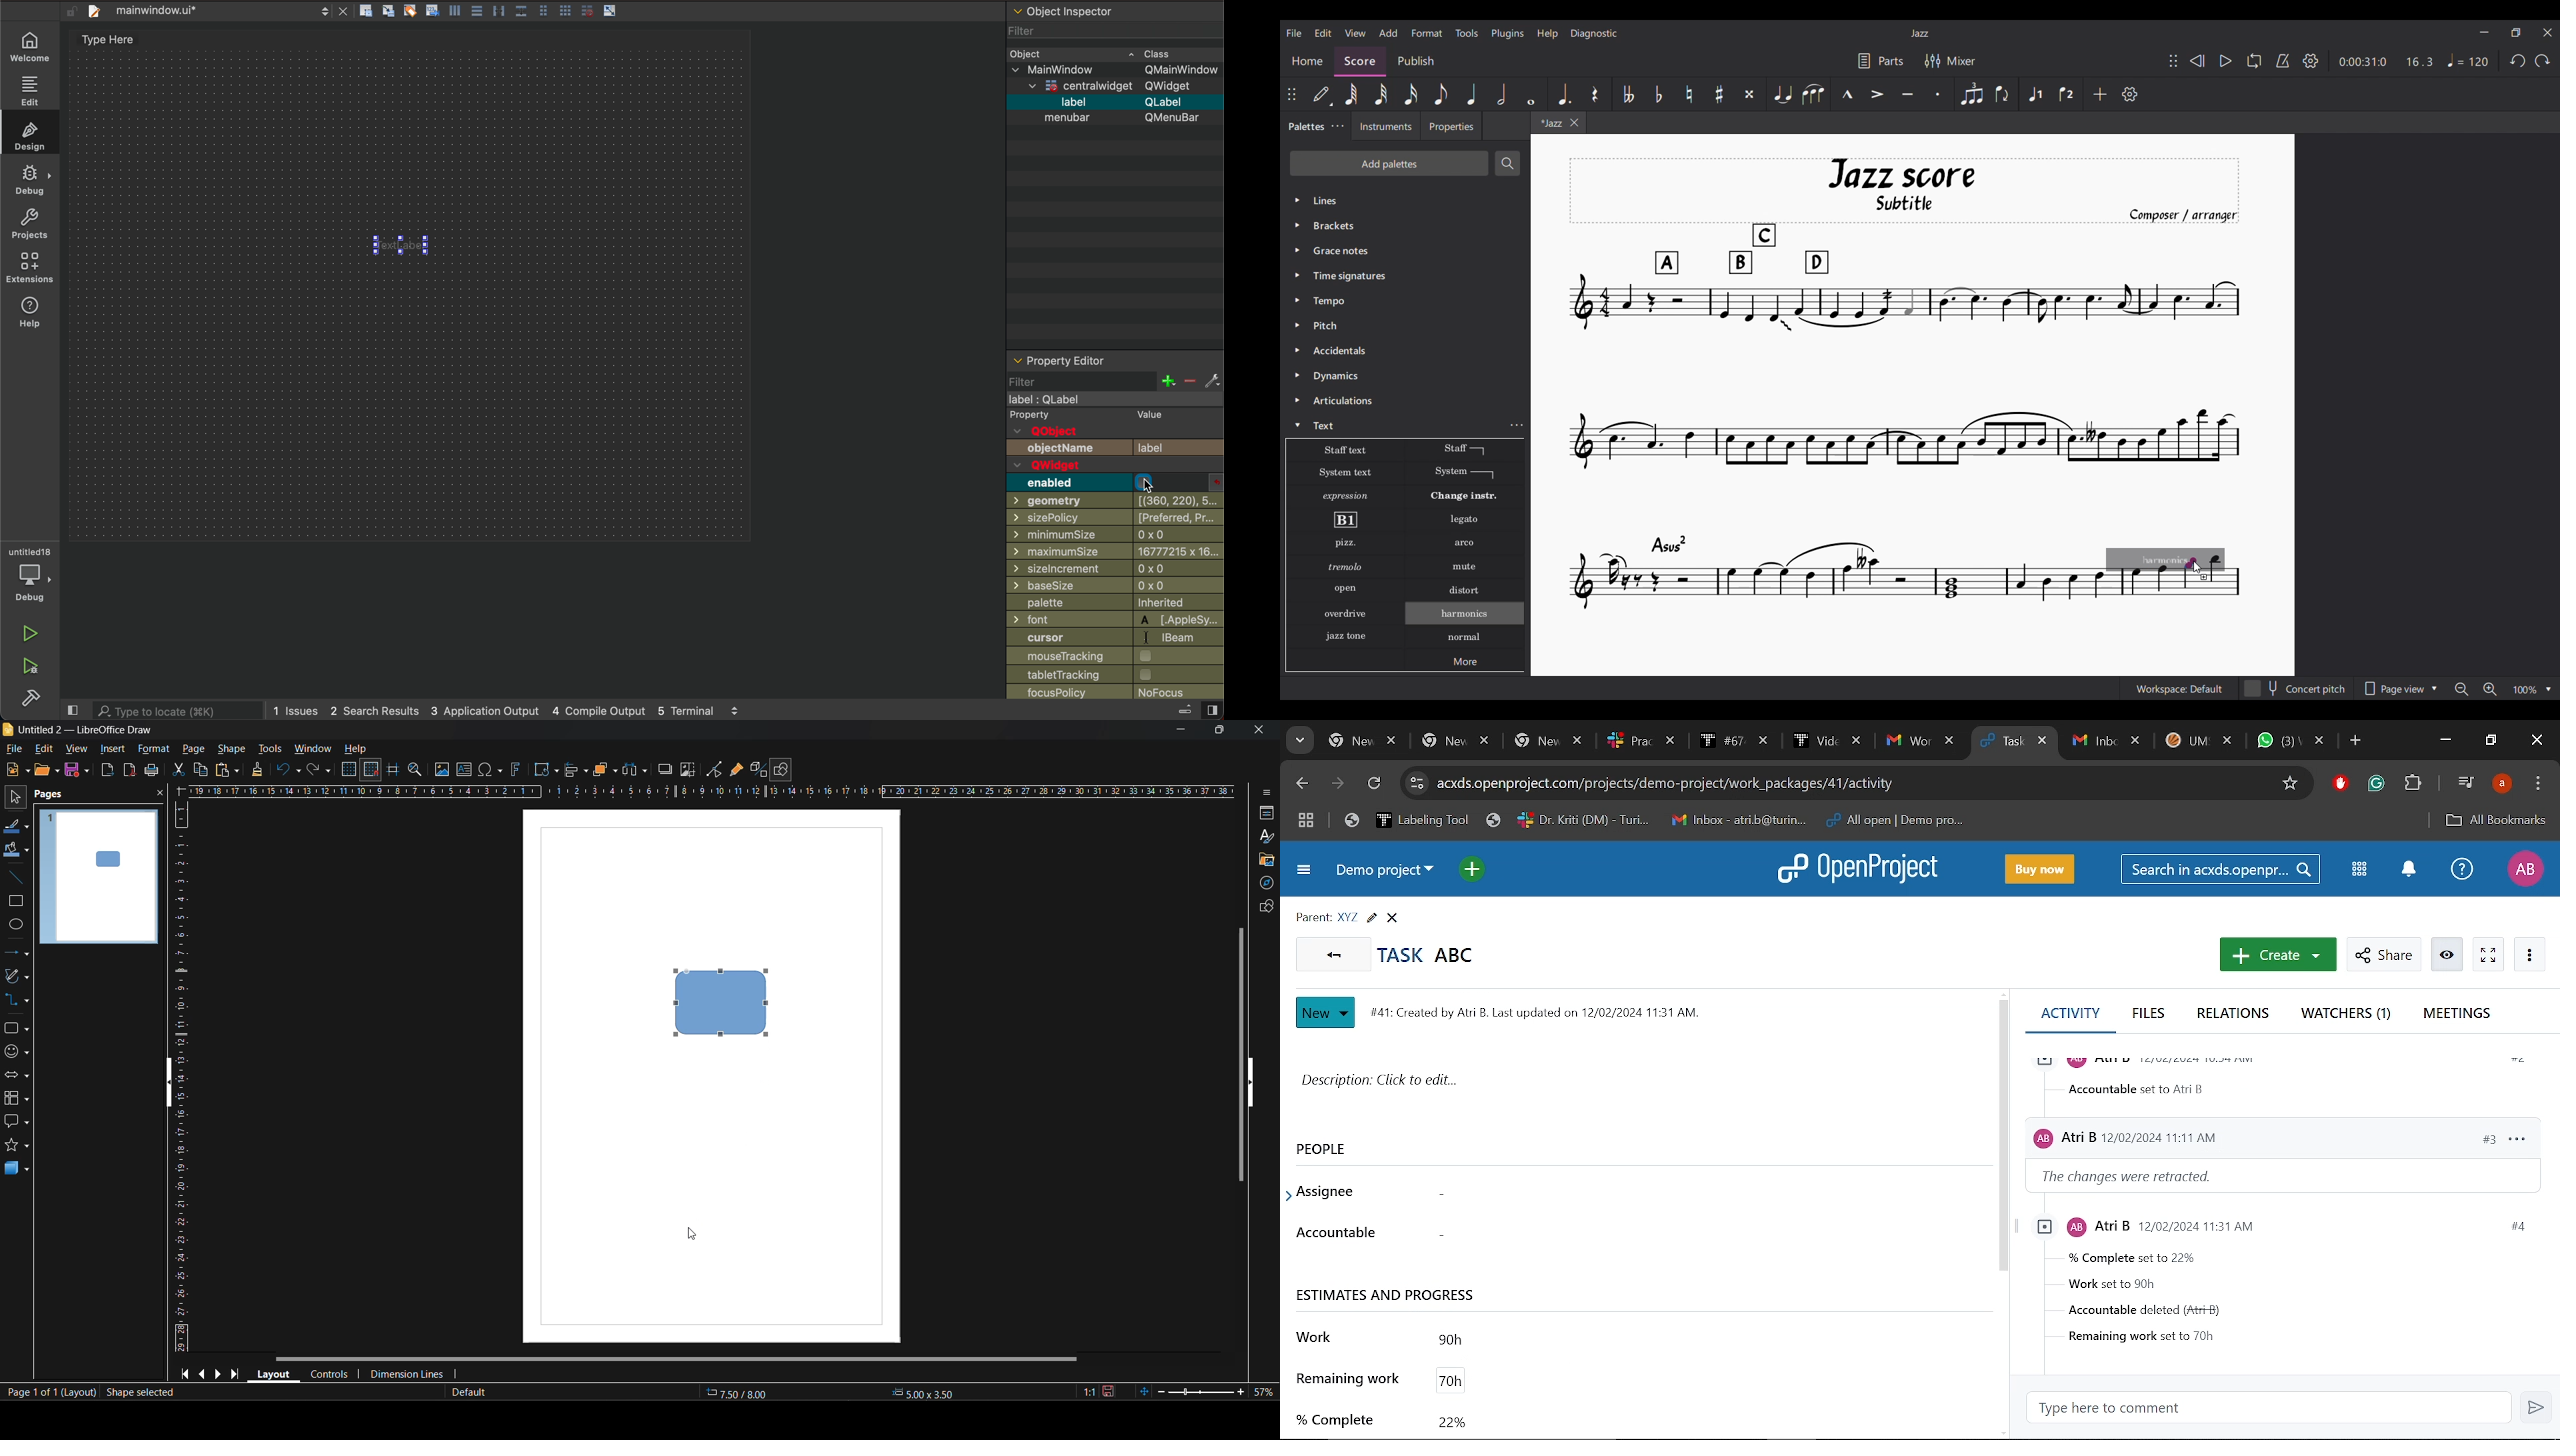  Describe the element at coordinates (15, 999) in the screenshot. I see `connectors` at that location.